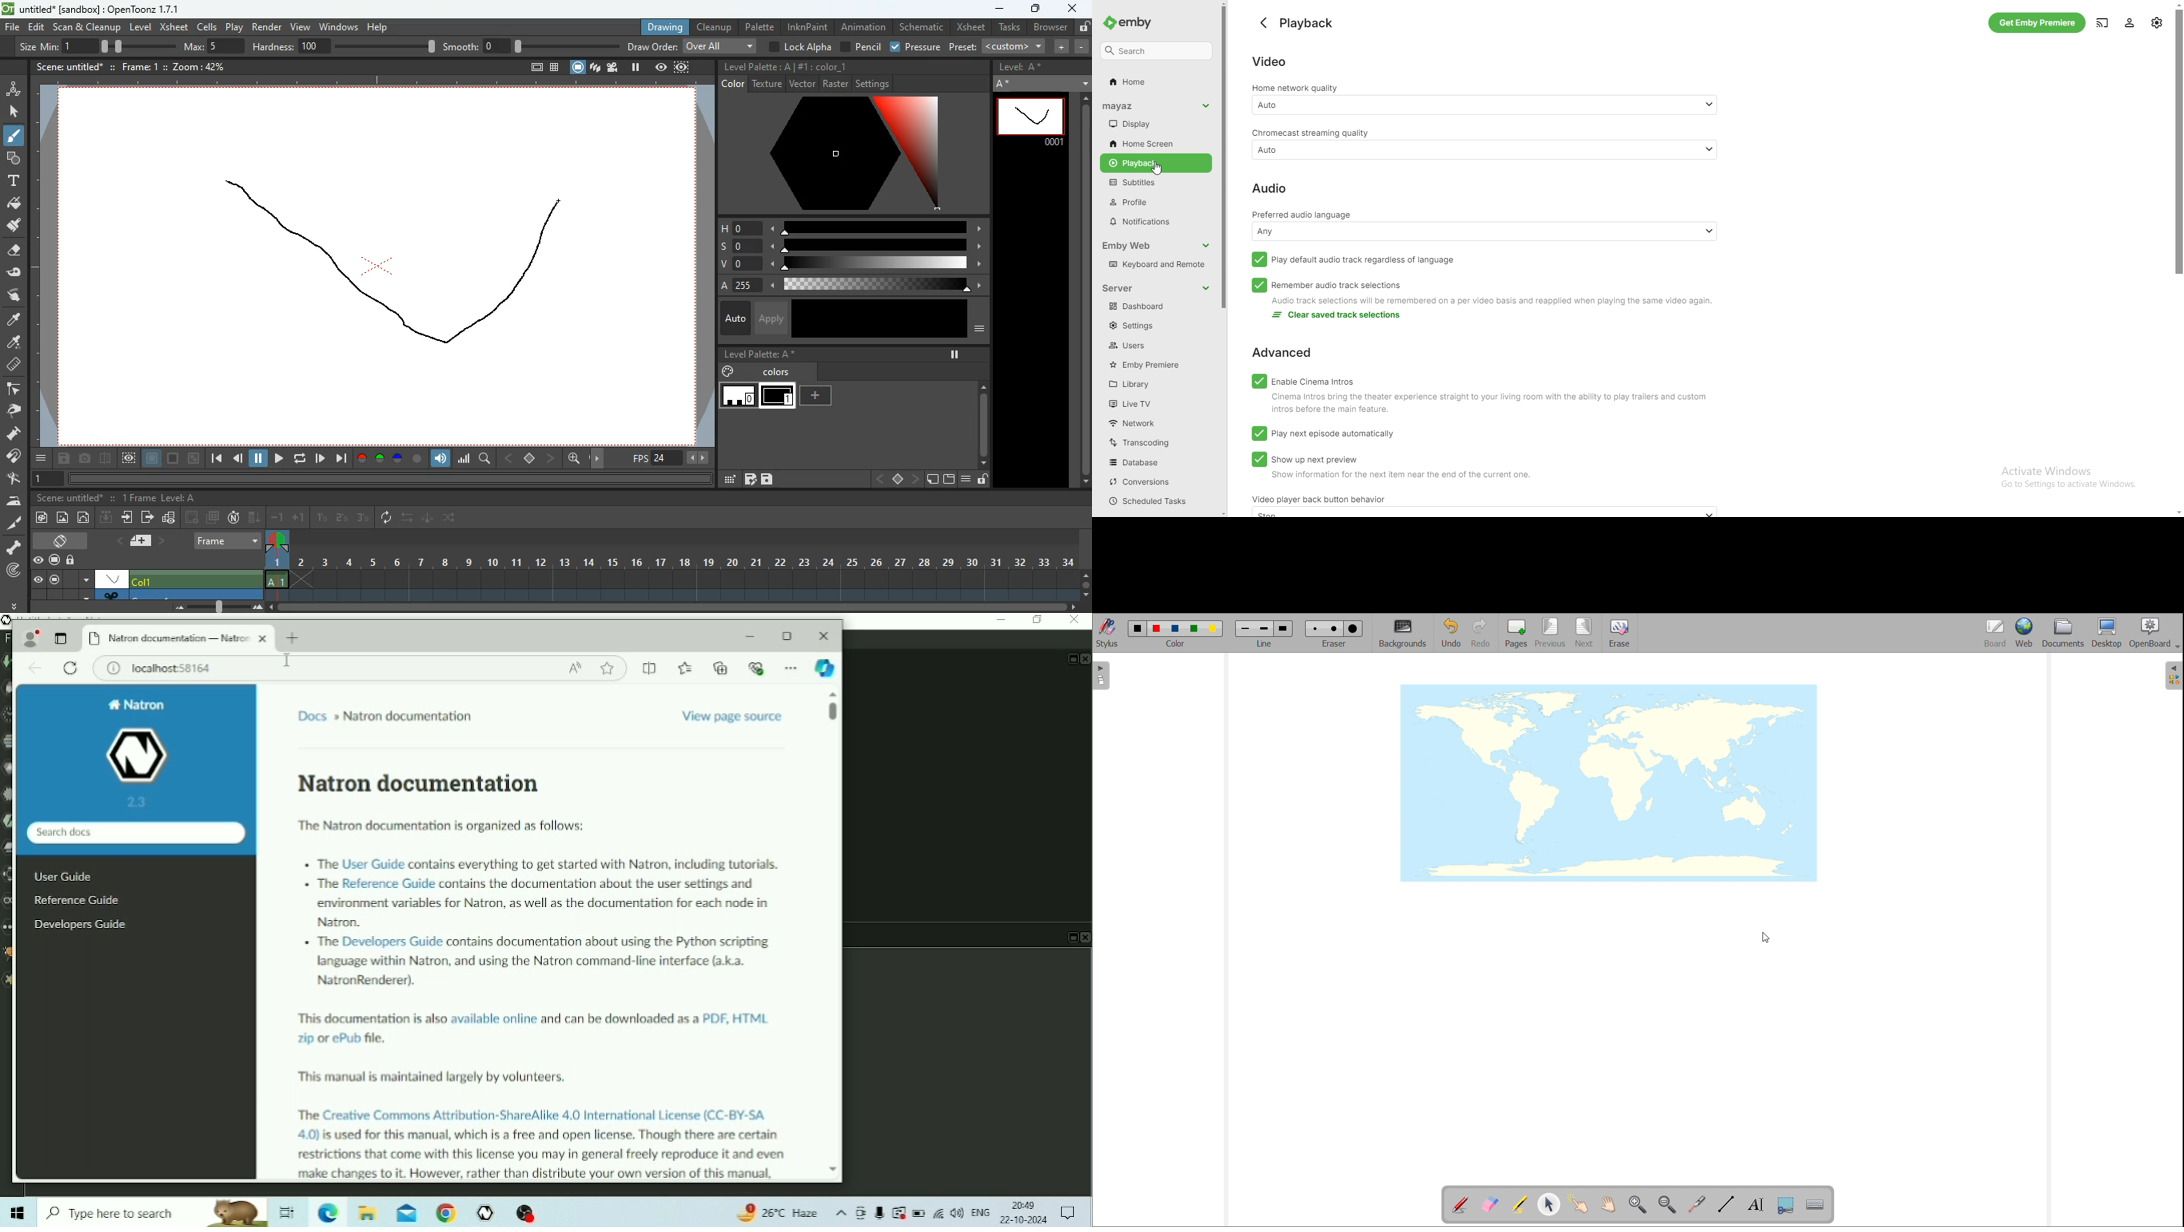 The image size is (2184, 1232). Describe the element at coordinates (878, 320) in the screenshot. I see `color ` at that location.